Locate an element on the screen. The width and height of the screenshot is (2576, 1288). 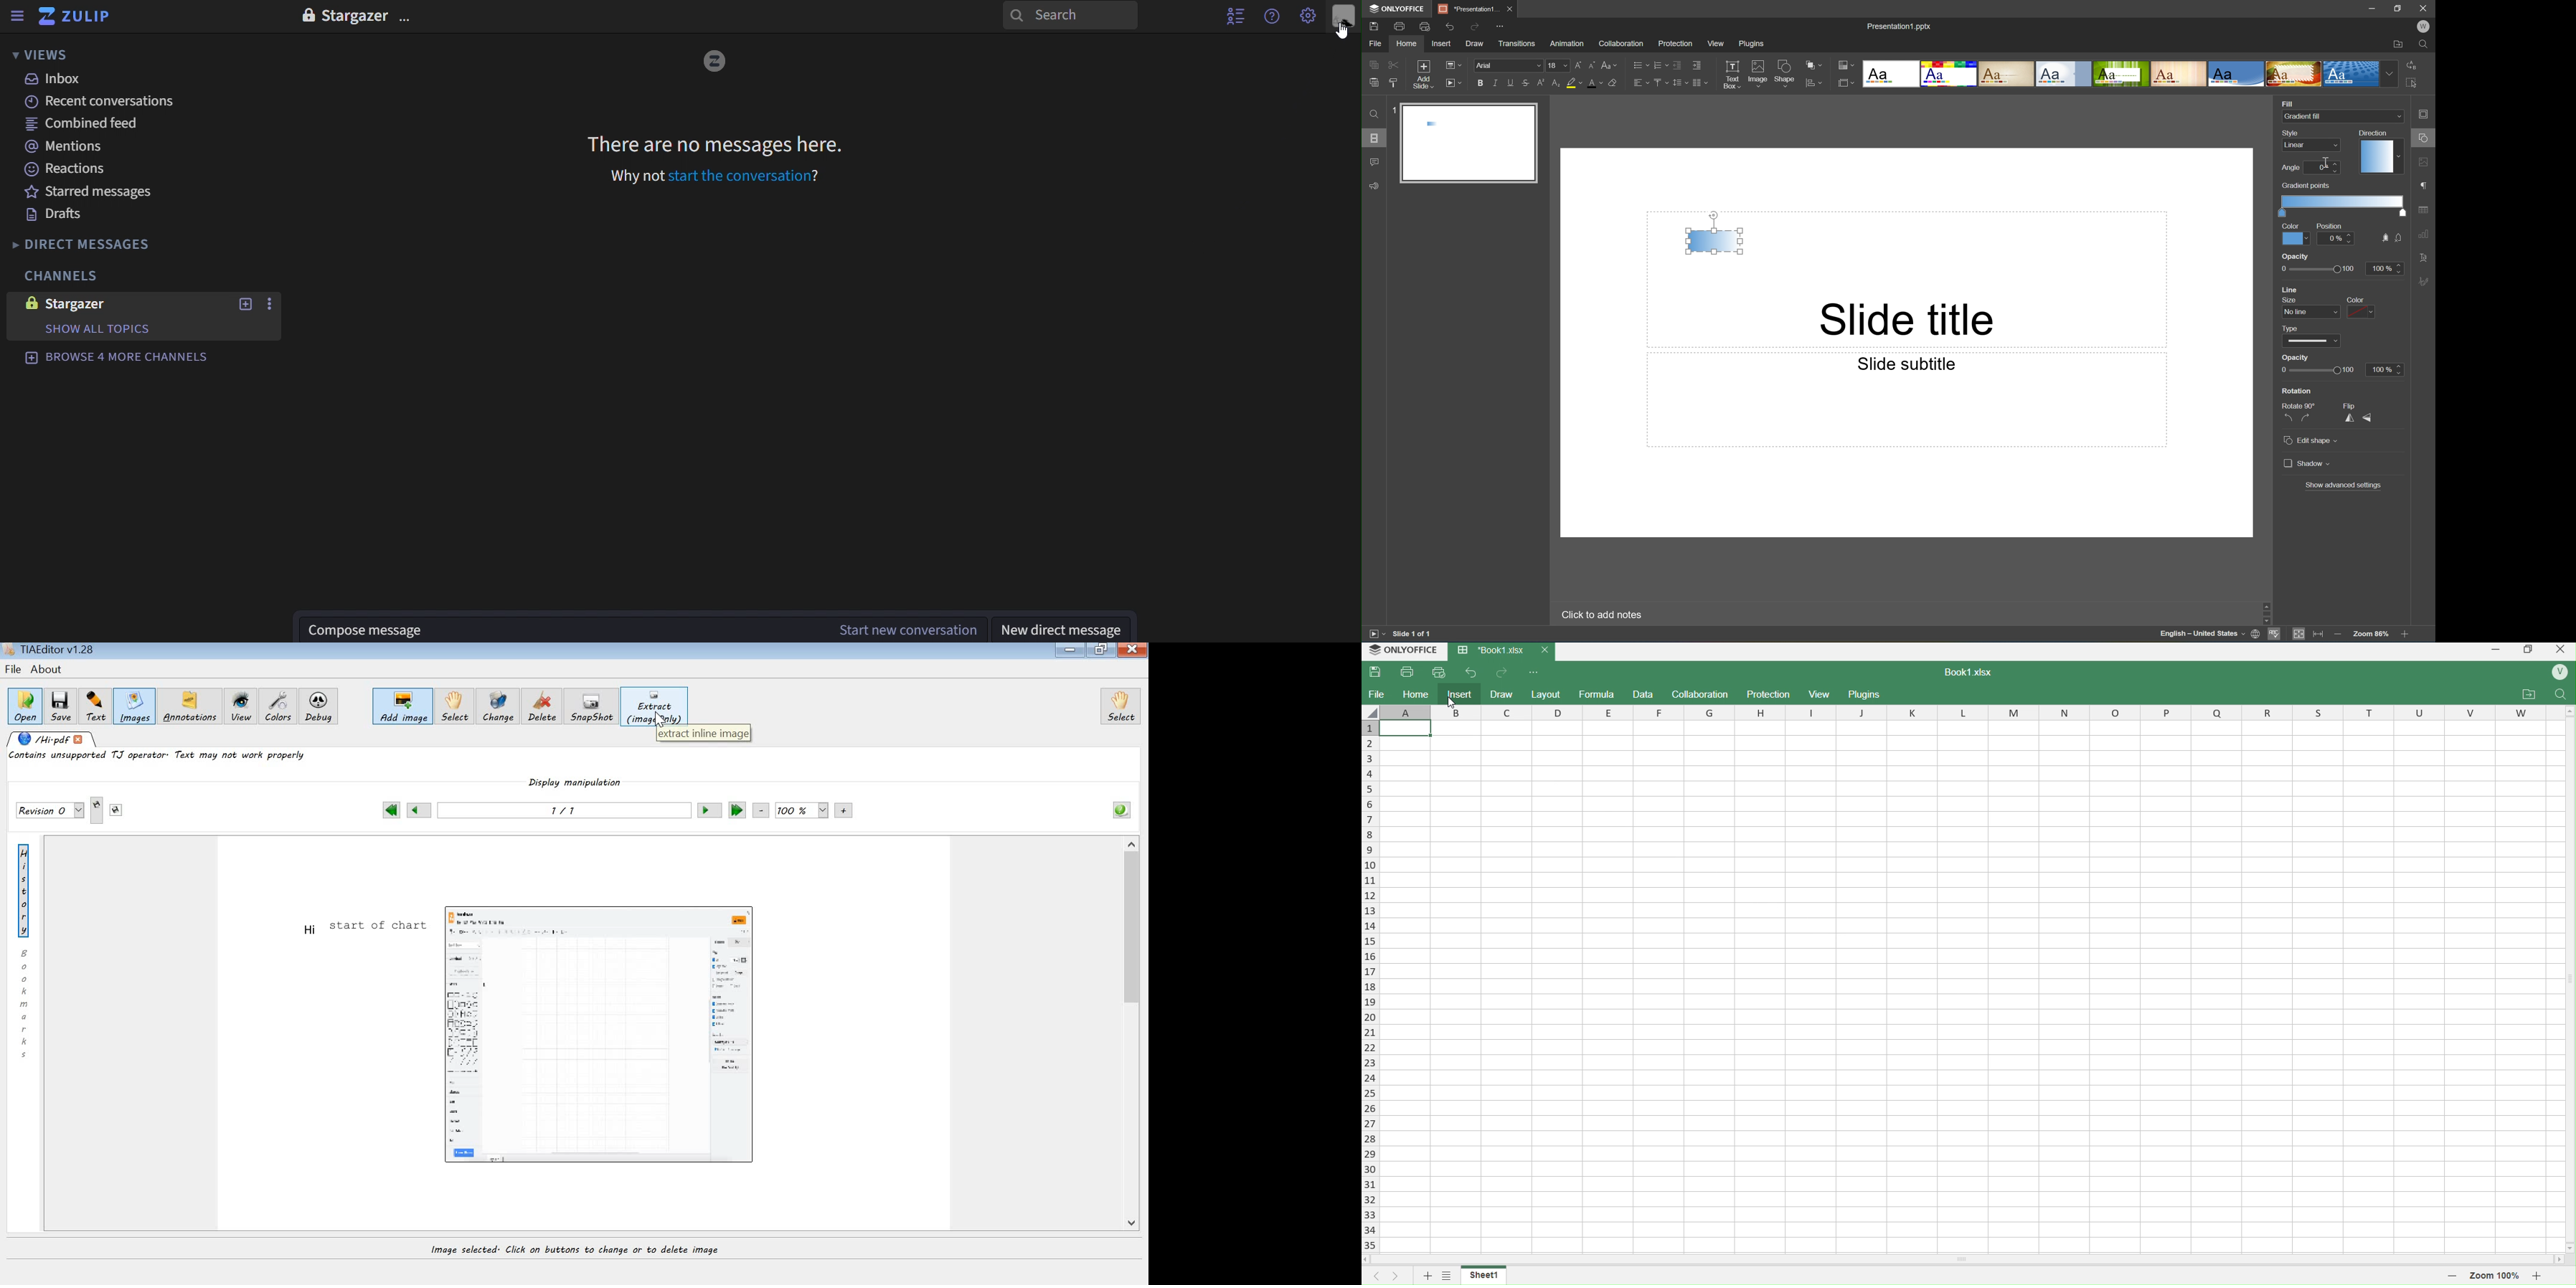
new topic is located at coordinates (243, 303).